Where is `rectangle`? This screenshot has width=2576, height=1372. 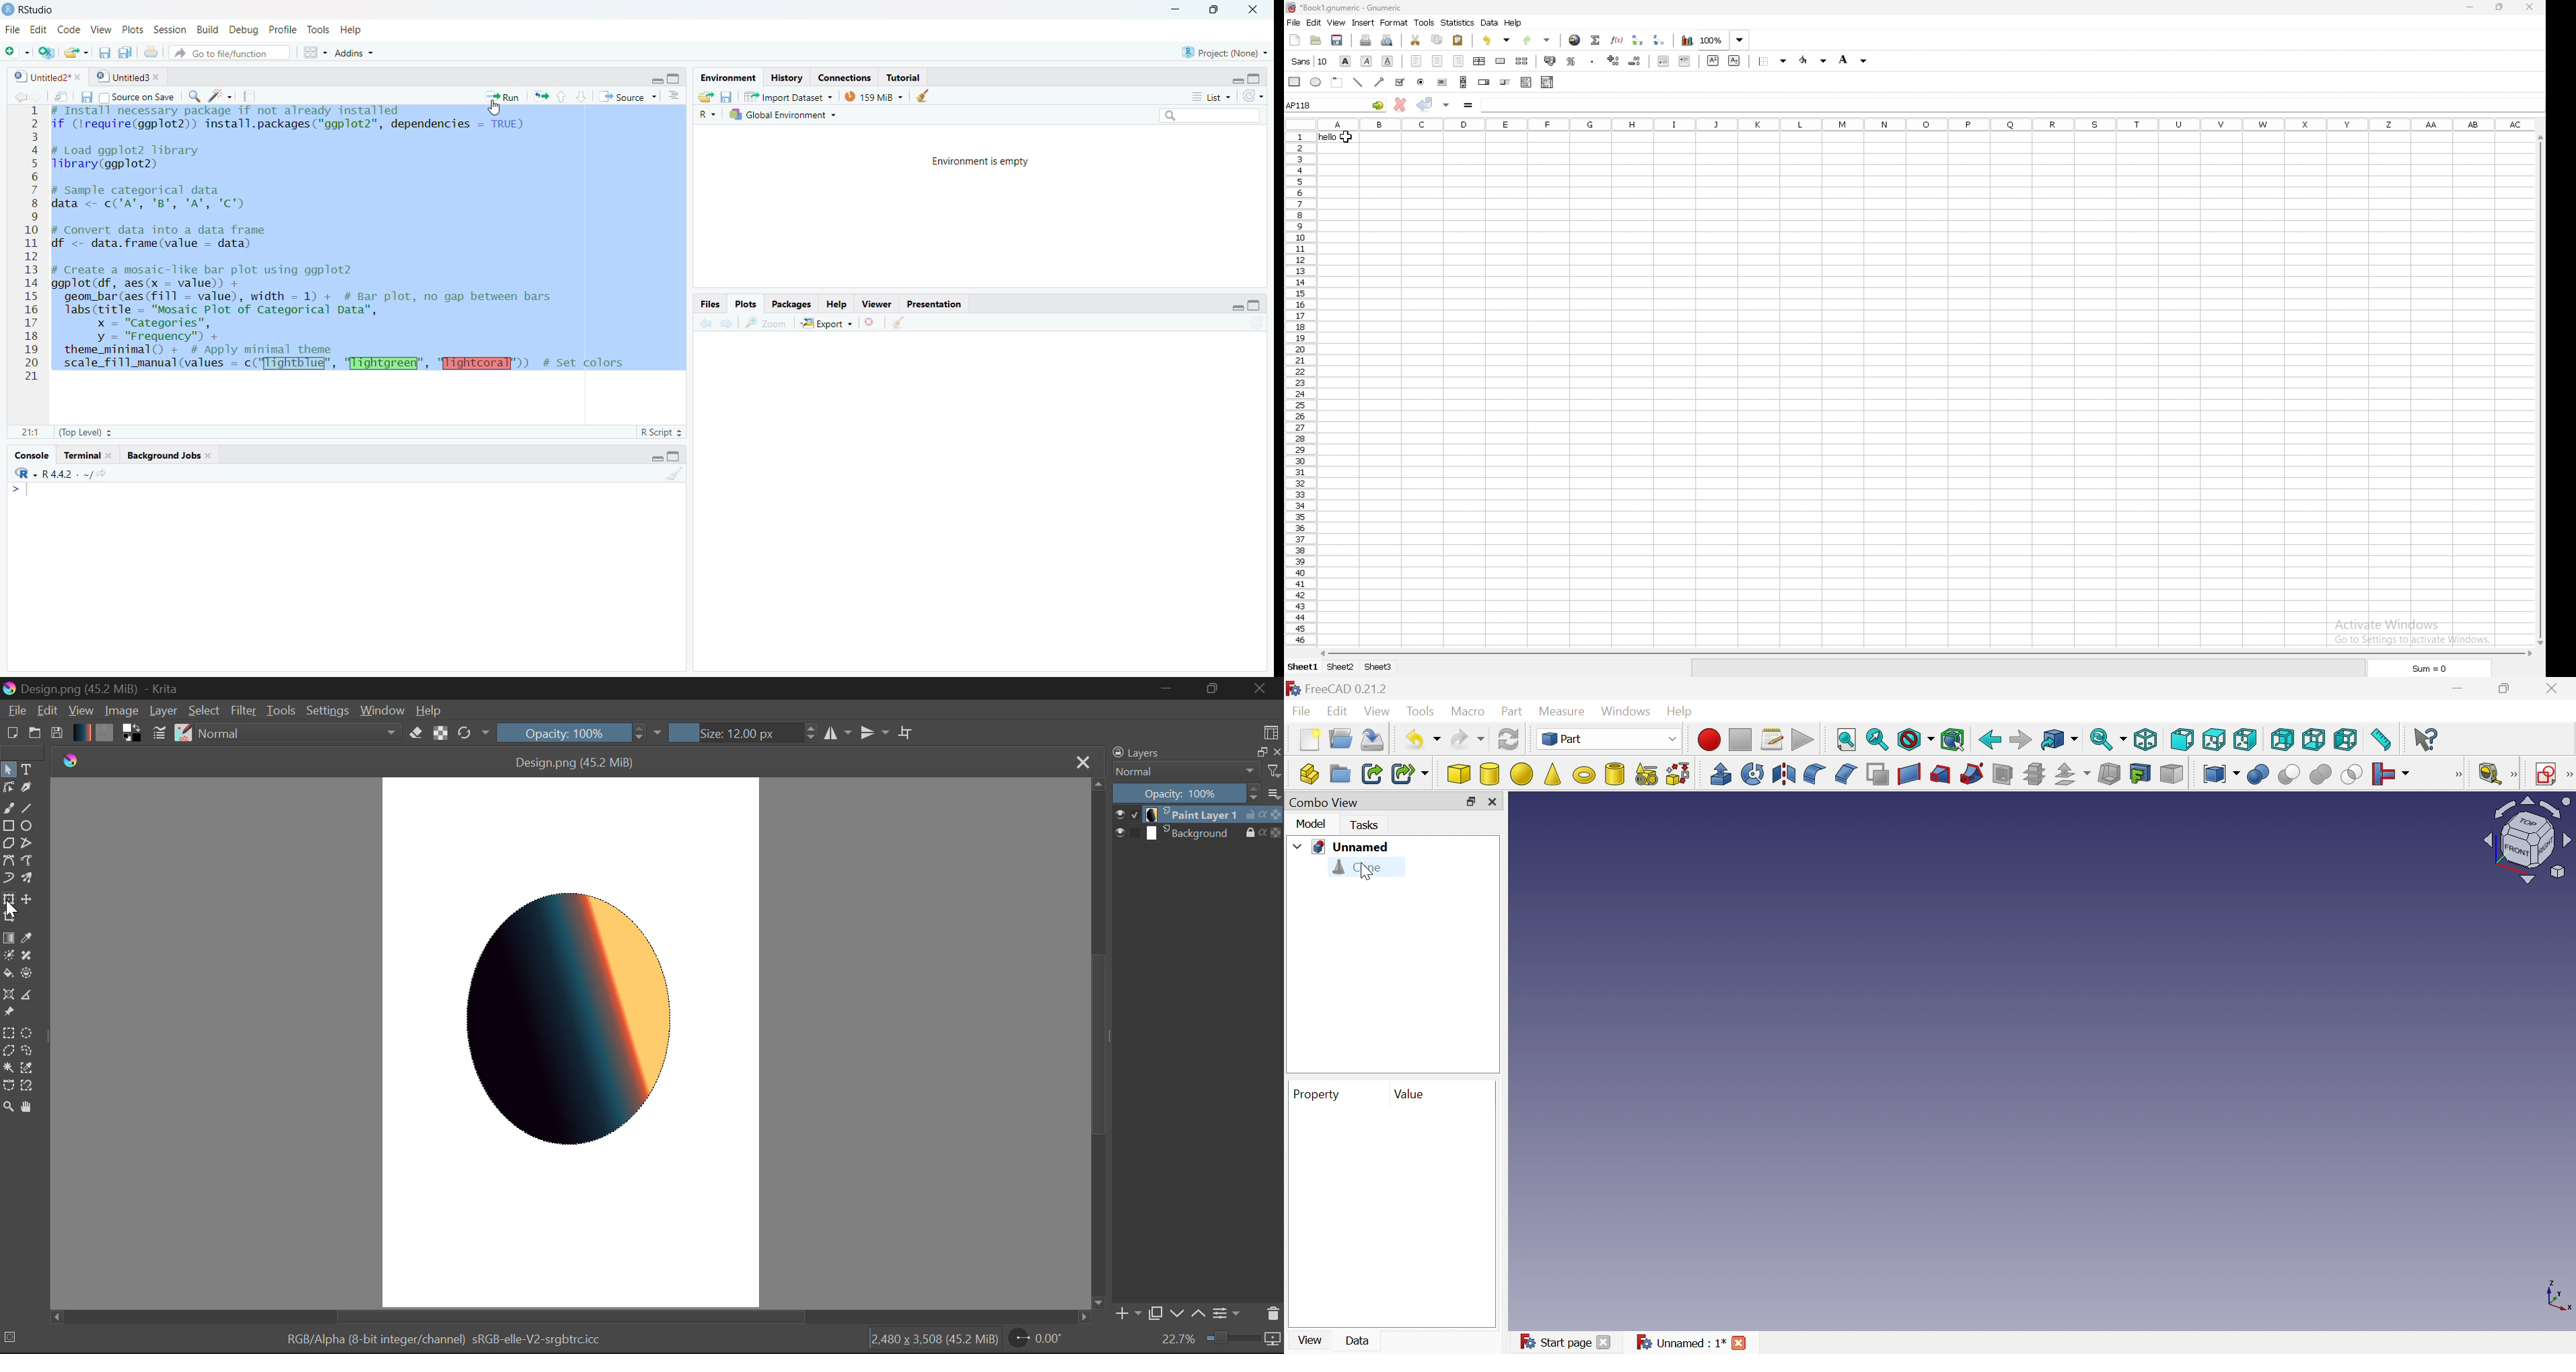 rectangle is located at coordinates (1296, 82).